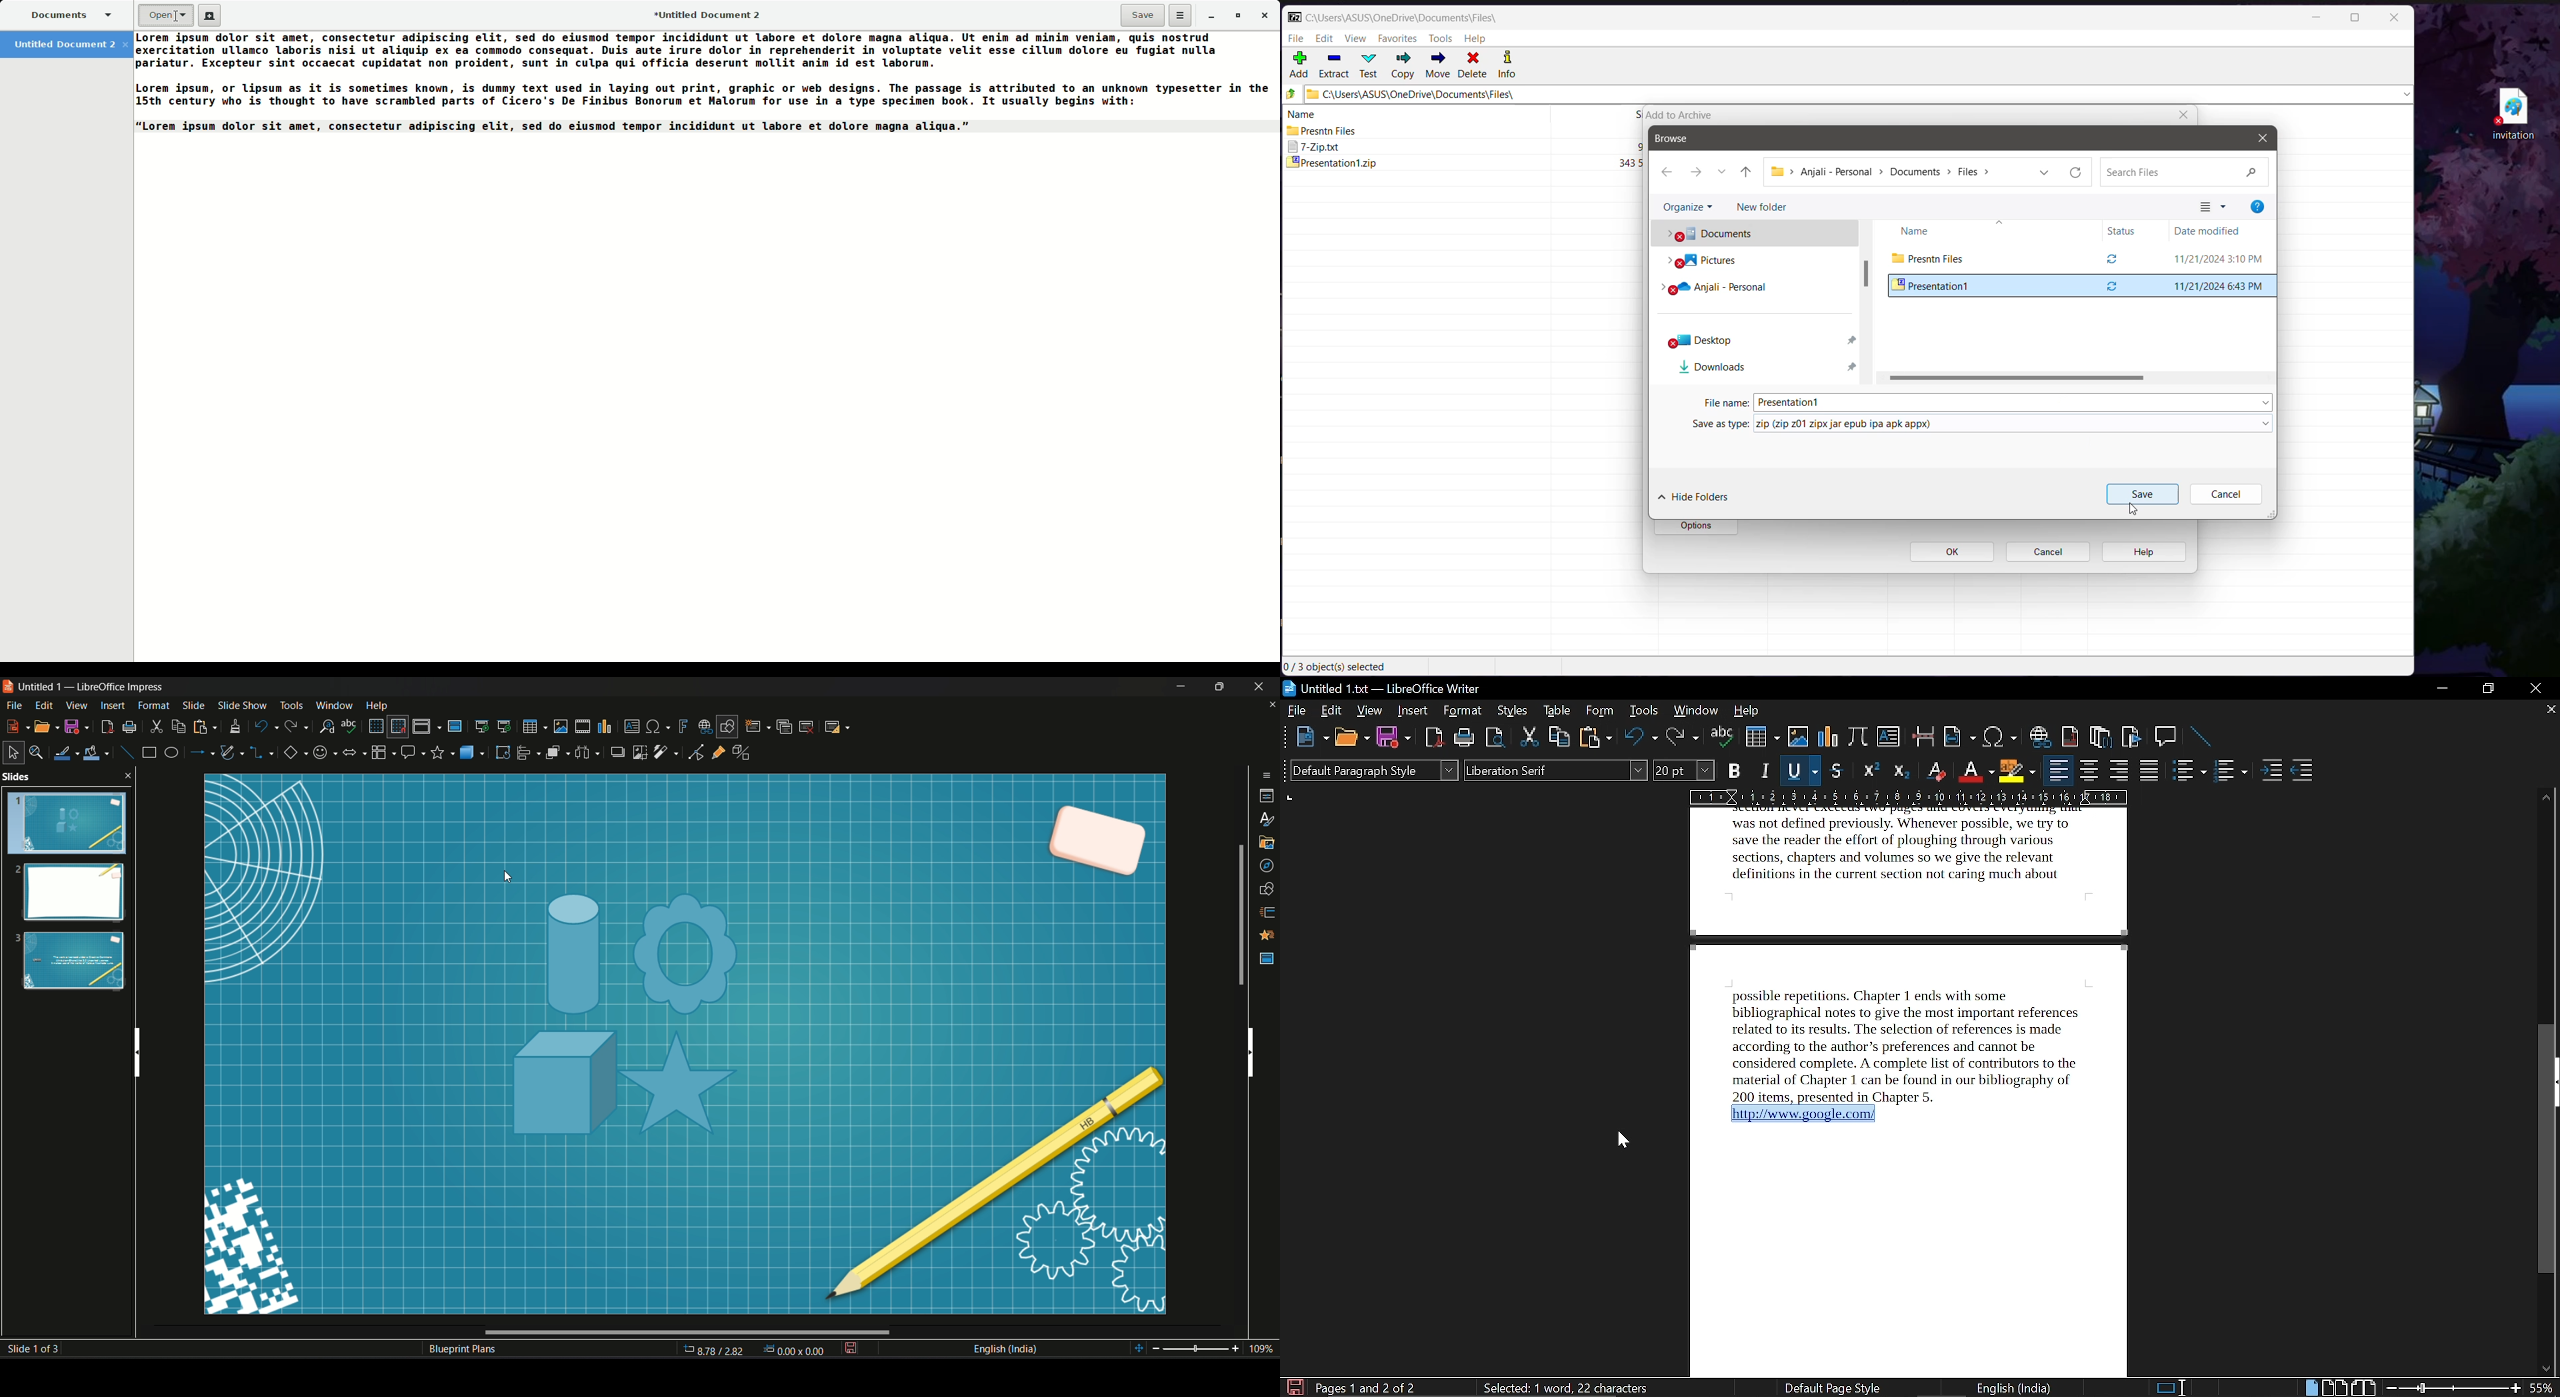 Image resolution: width=2576 pixels, height=1400 pixels. Describe the element at coordinates (2547, 1370) in the screenshot. I see `move down` at that location.